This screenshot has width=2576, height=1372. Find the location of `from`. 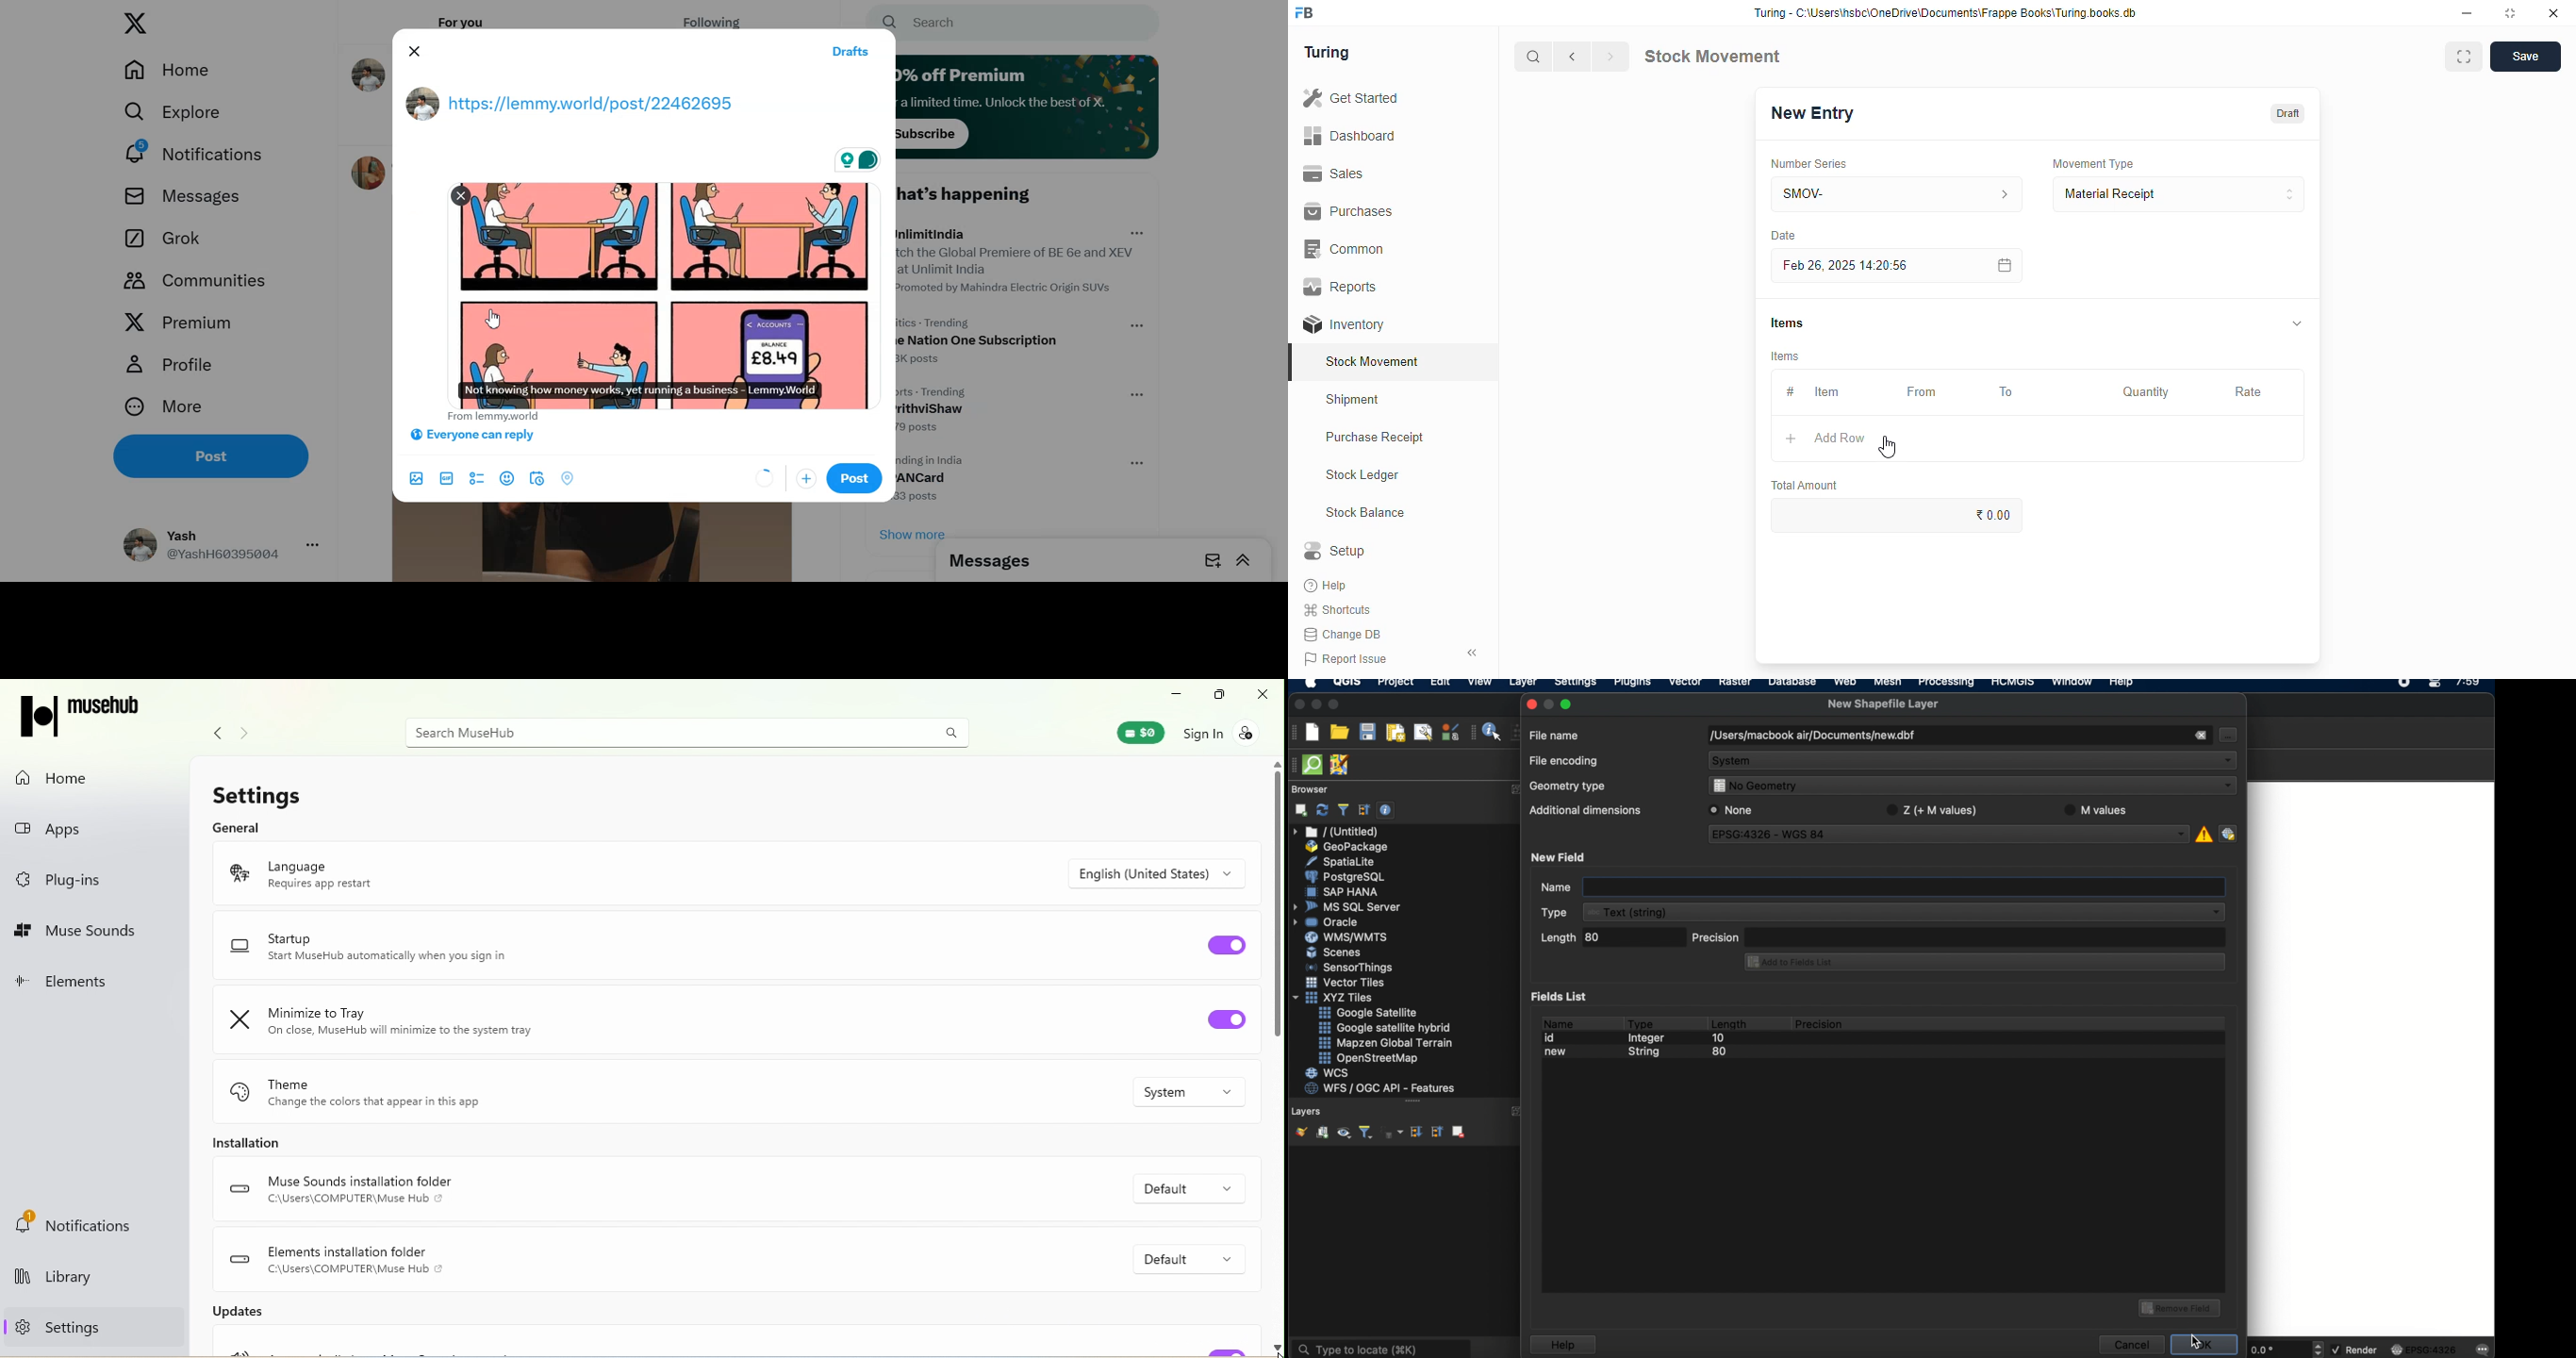

from is located at coordinates (1923, 392).